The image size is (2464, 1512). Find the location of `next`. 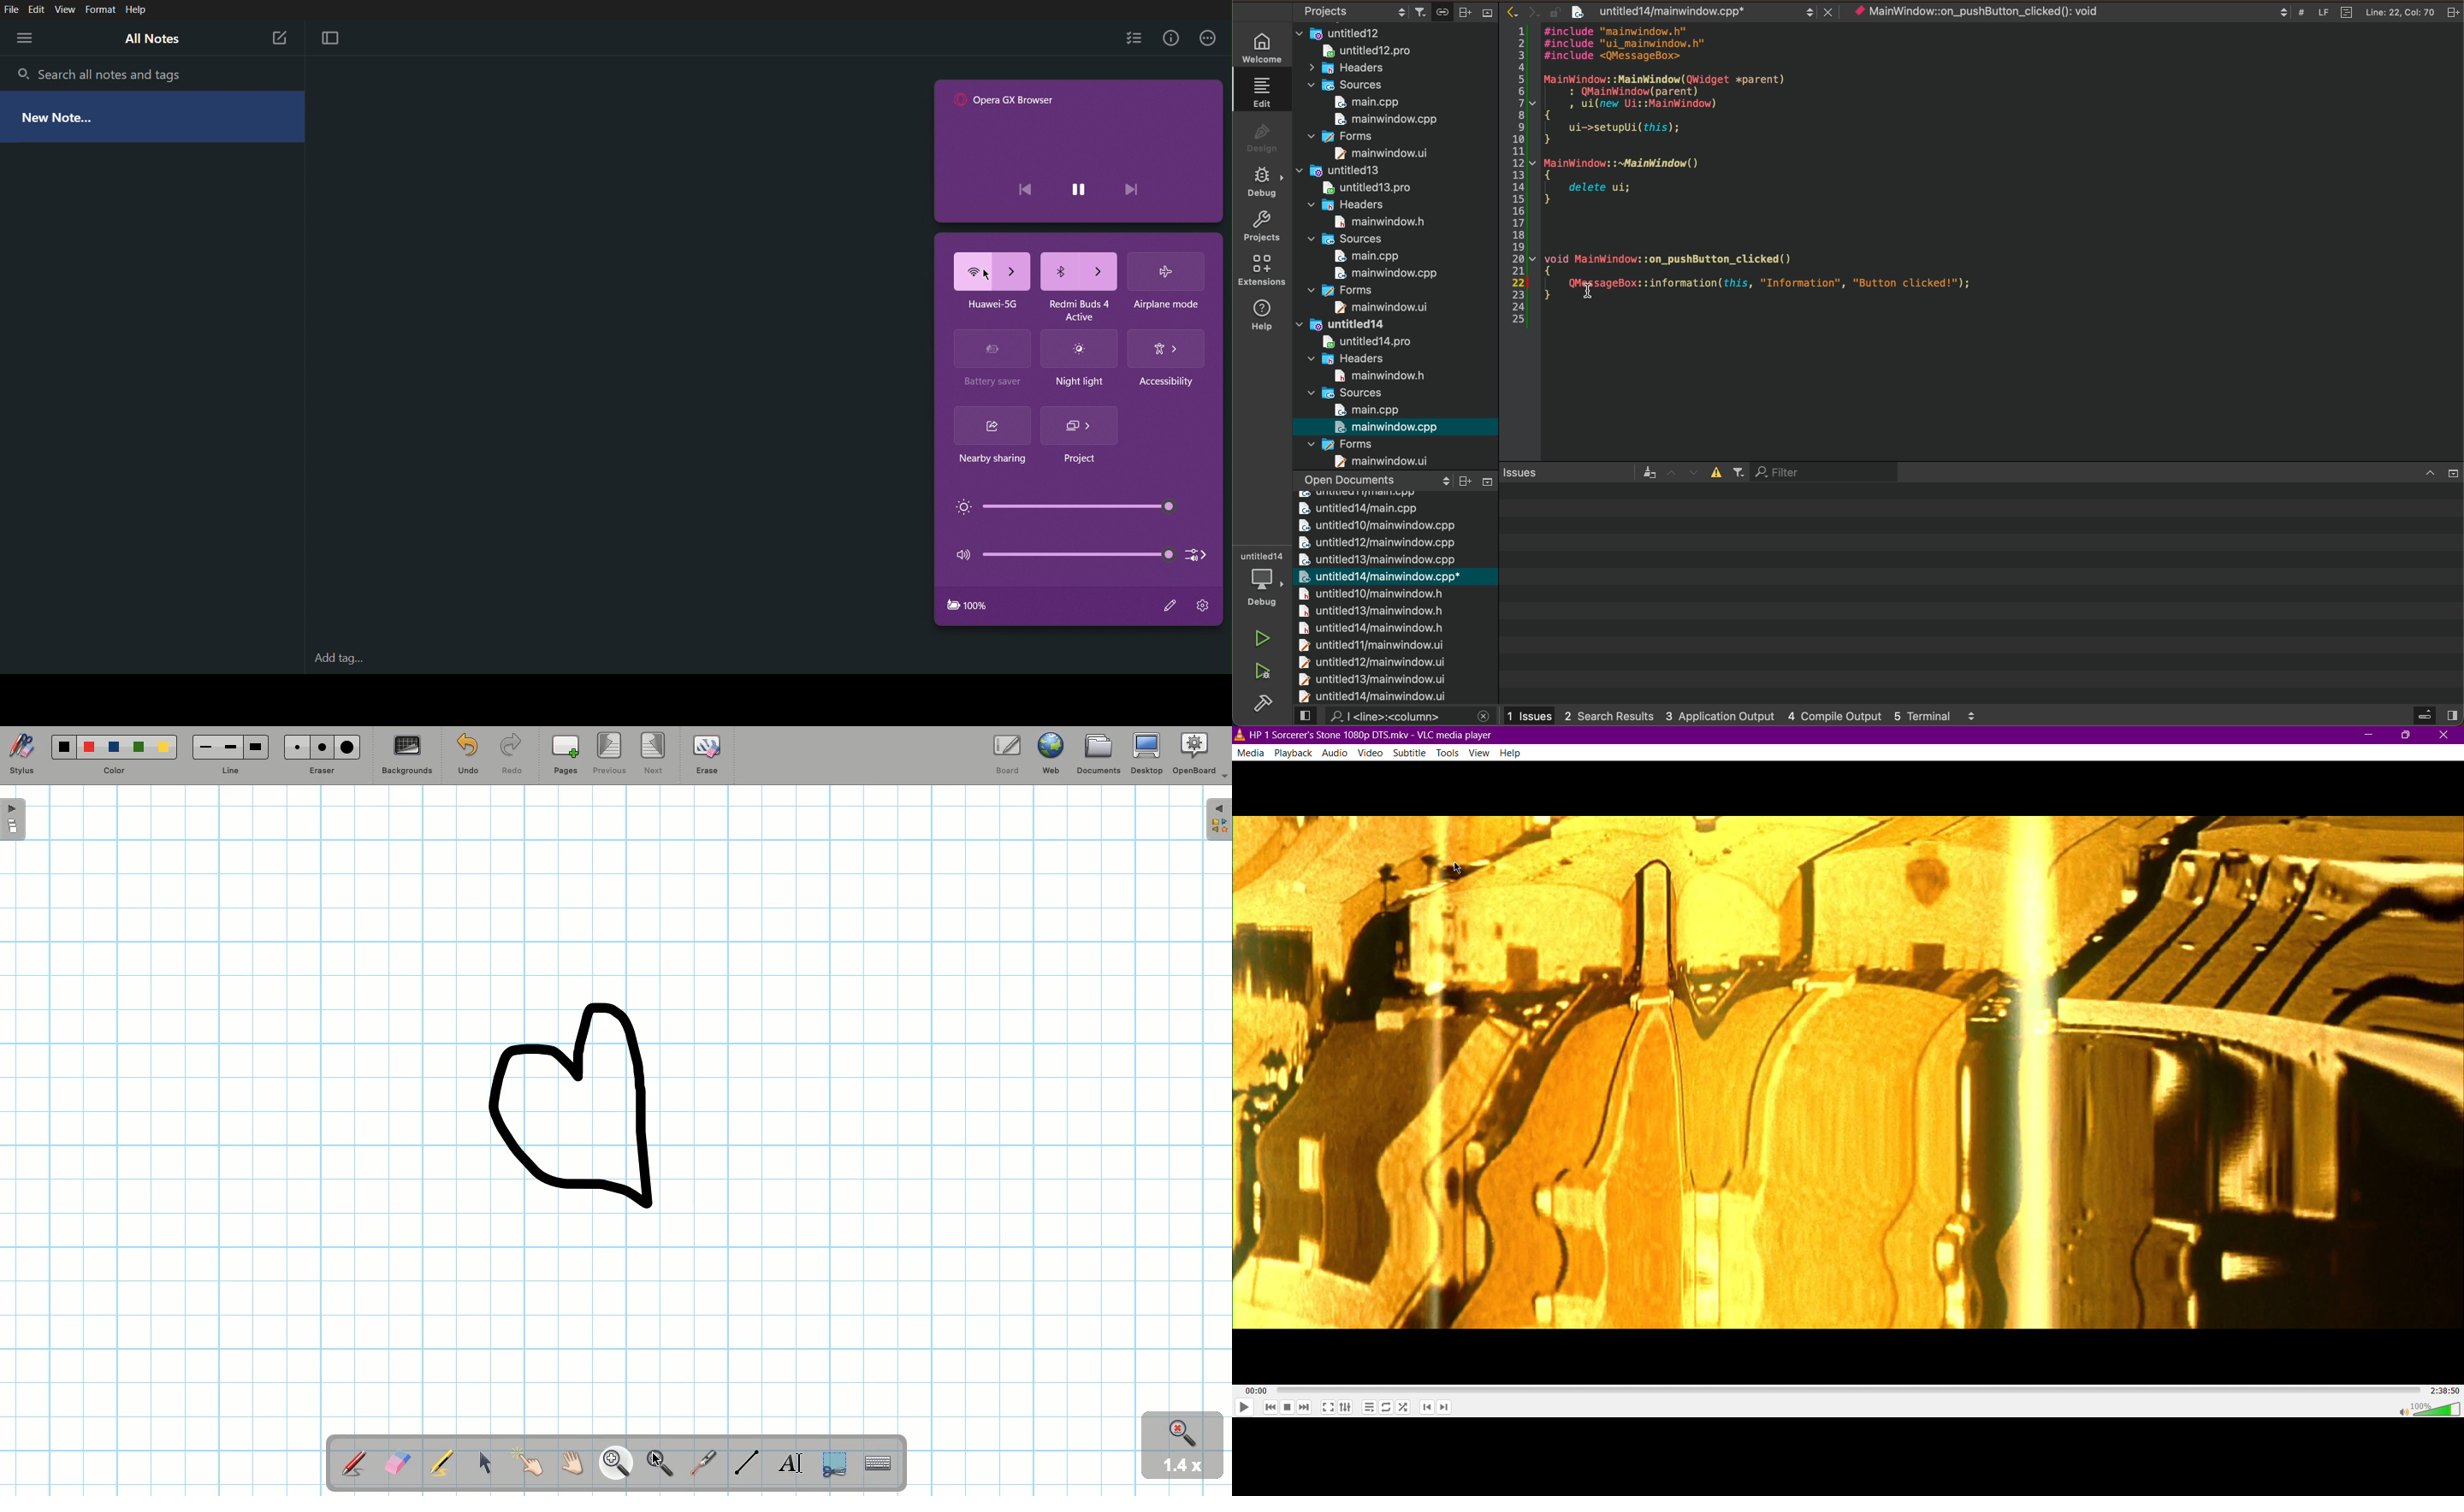

next is located at coordinates (1137, 188).